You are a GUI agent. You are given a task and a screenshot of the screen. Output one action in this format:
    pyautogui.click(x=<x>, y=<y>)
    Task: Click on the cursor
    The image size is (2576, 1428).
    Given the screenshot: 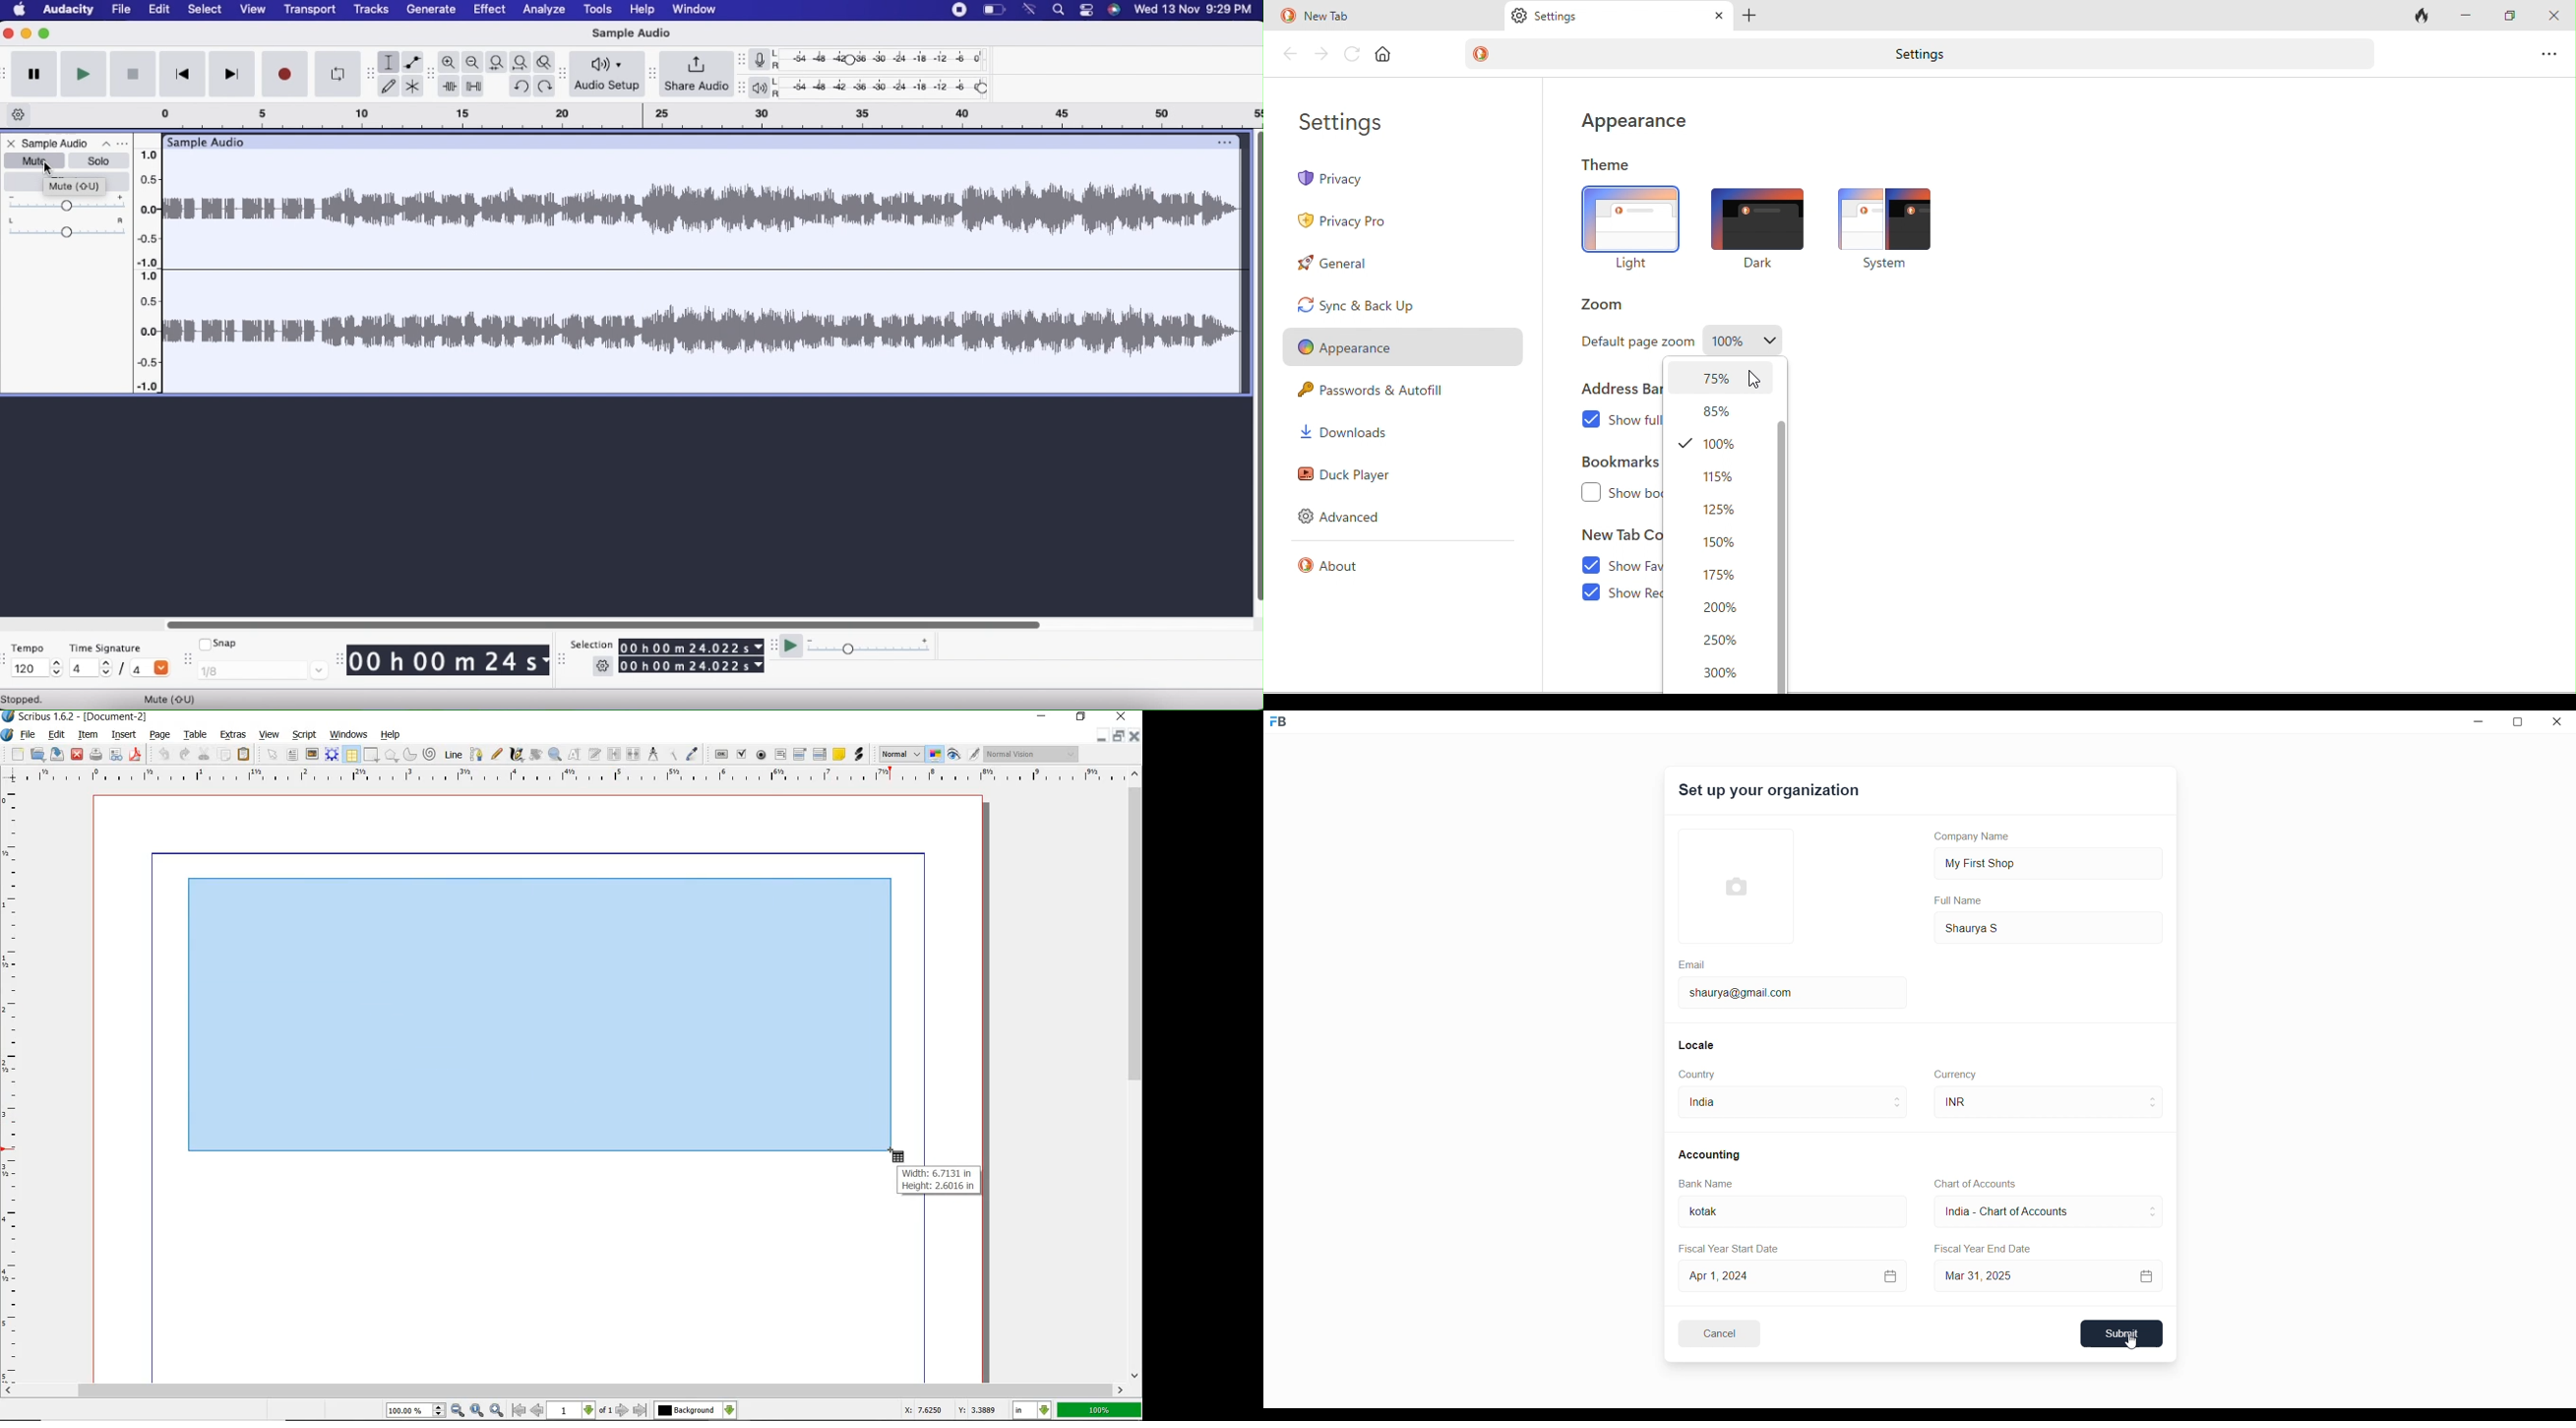 What is the action you would take?
    pyautogui.click(x=2132, y=1342)
    